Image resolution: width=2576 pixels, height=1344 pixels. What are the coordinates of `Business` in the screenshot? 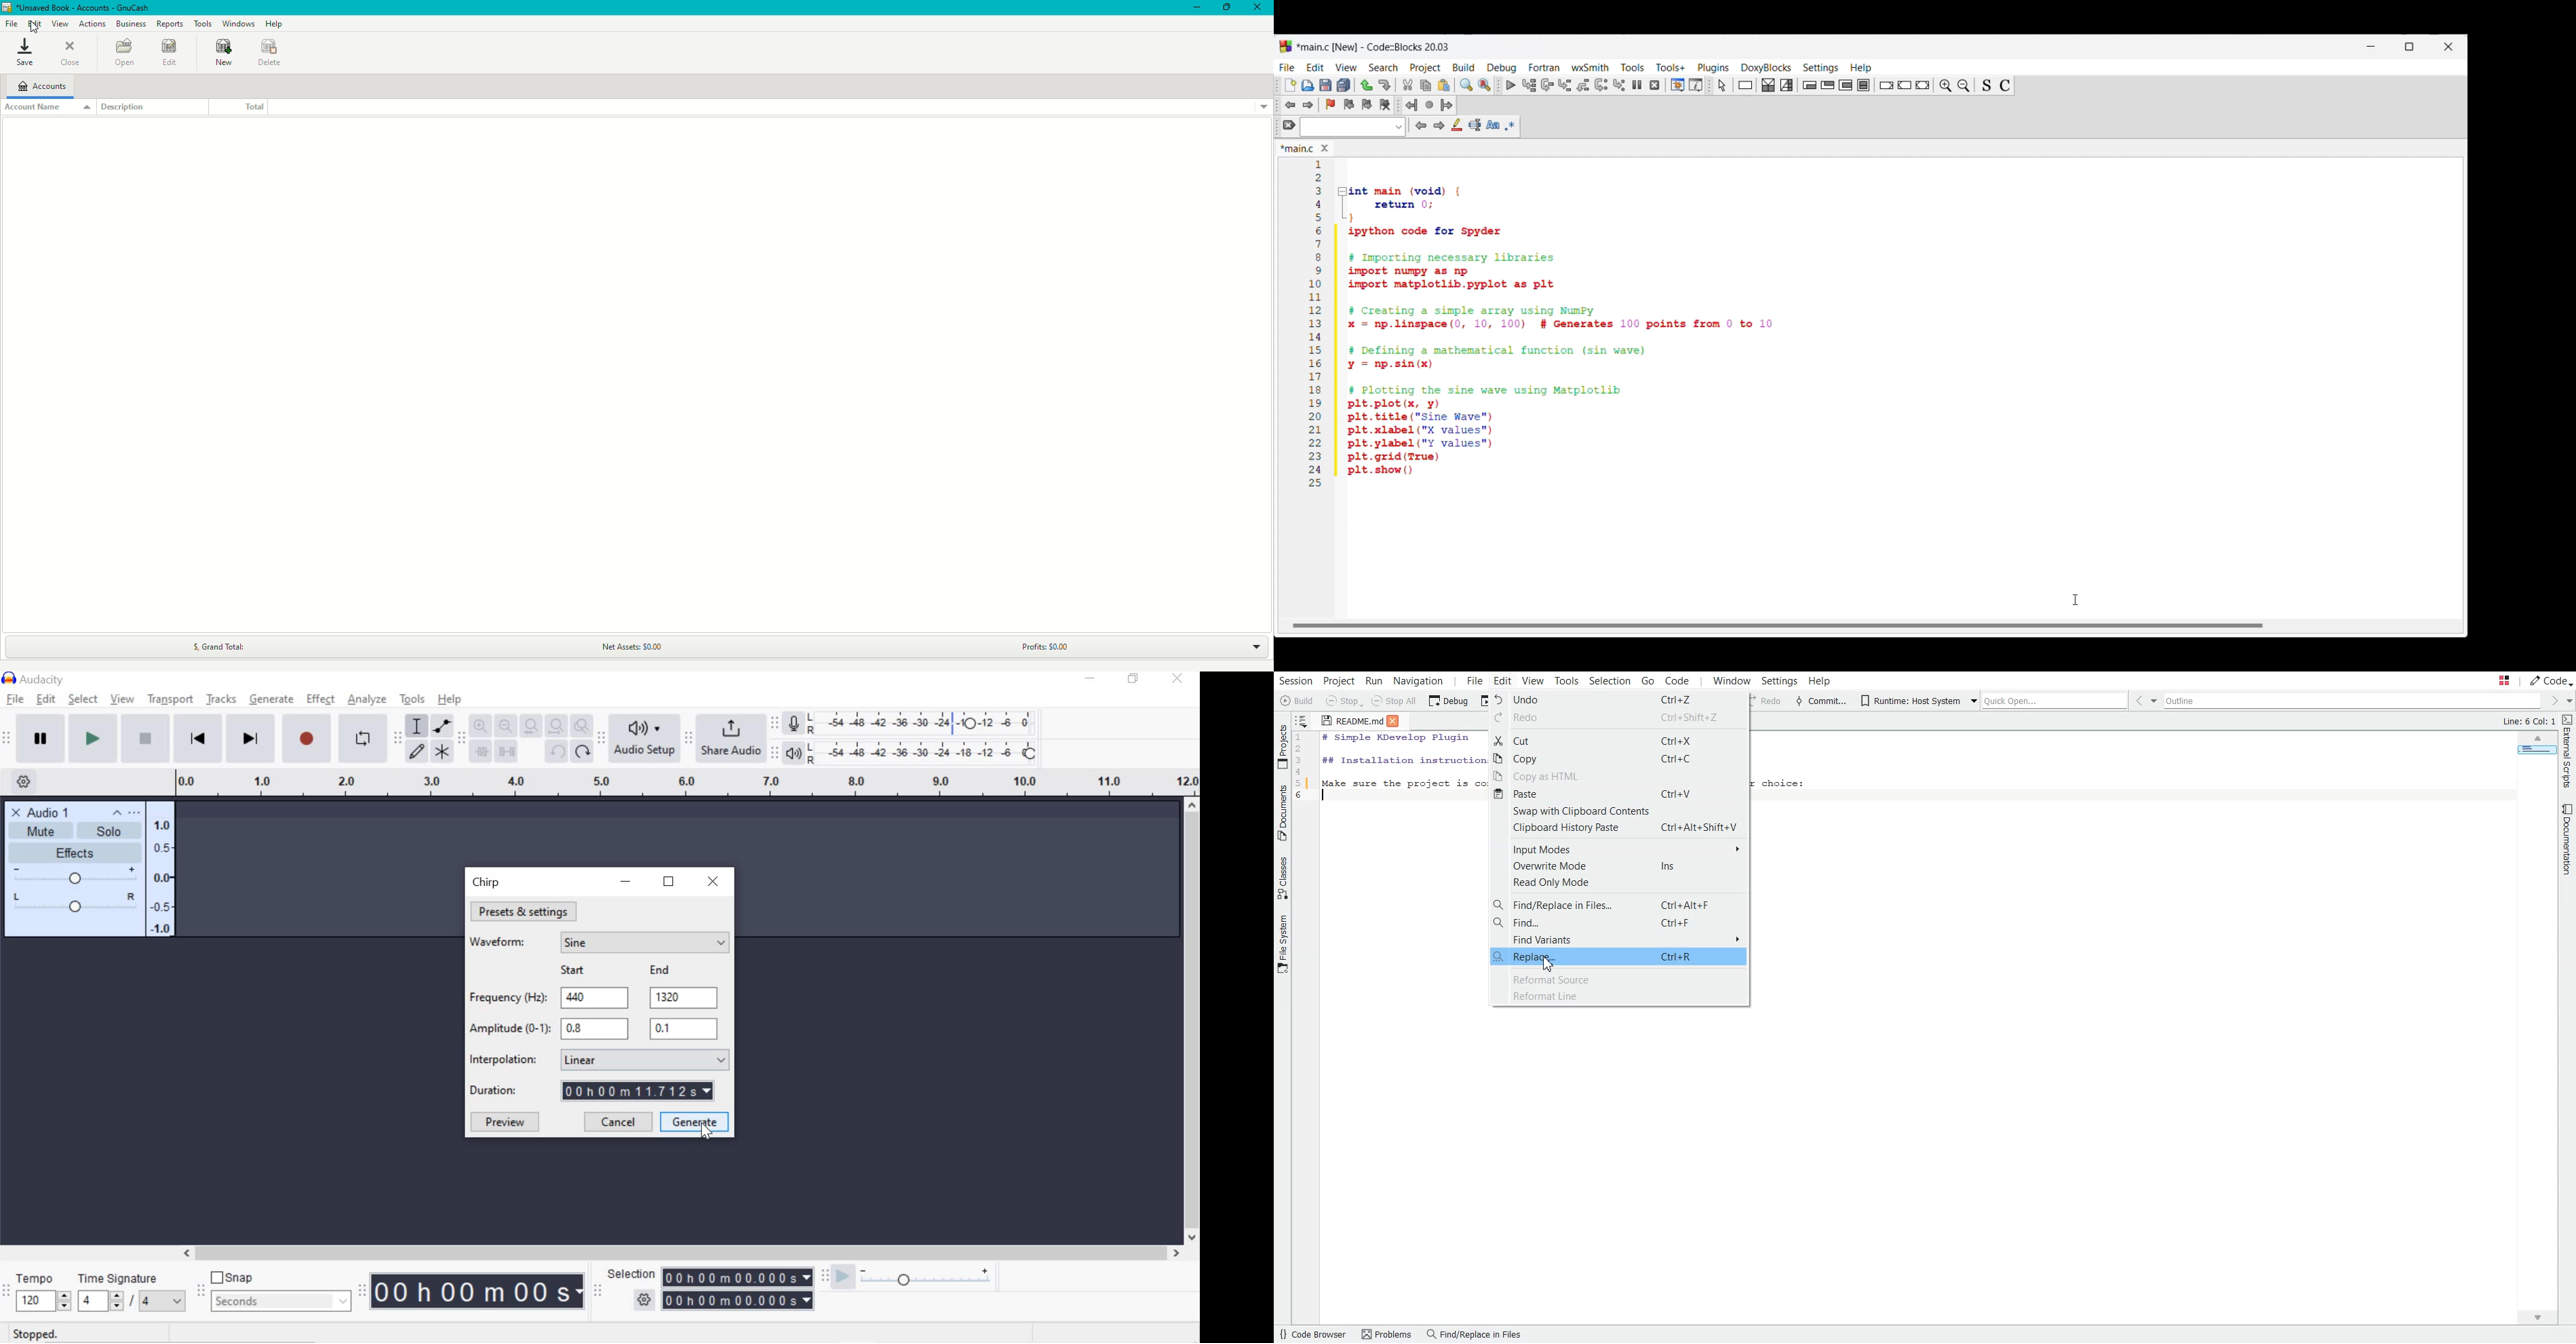 It's located at (130, 24).